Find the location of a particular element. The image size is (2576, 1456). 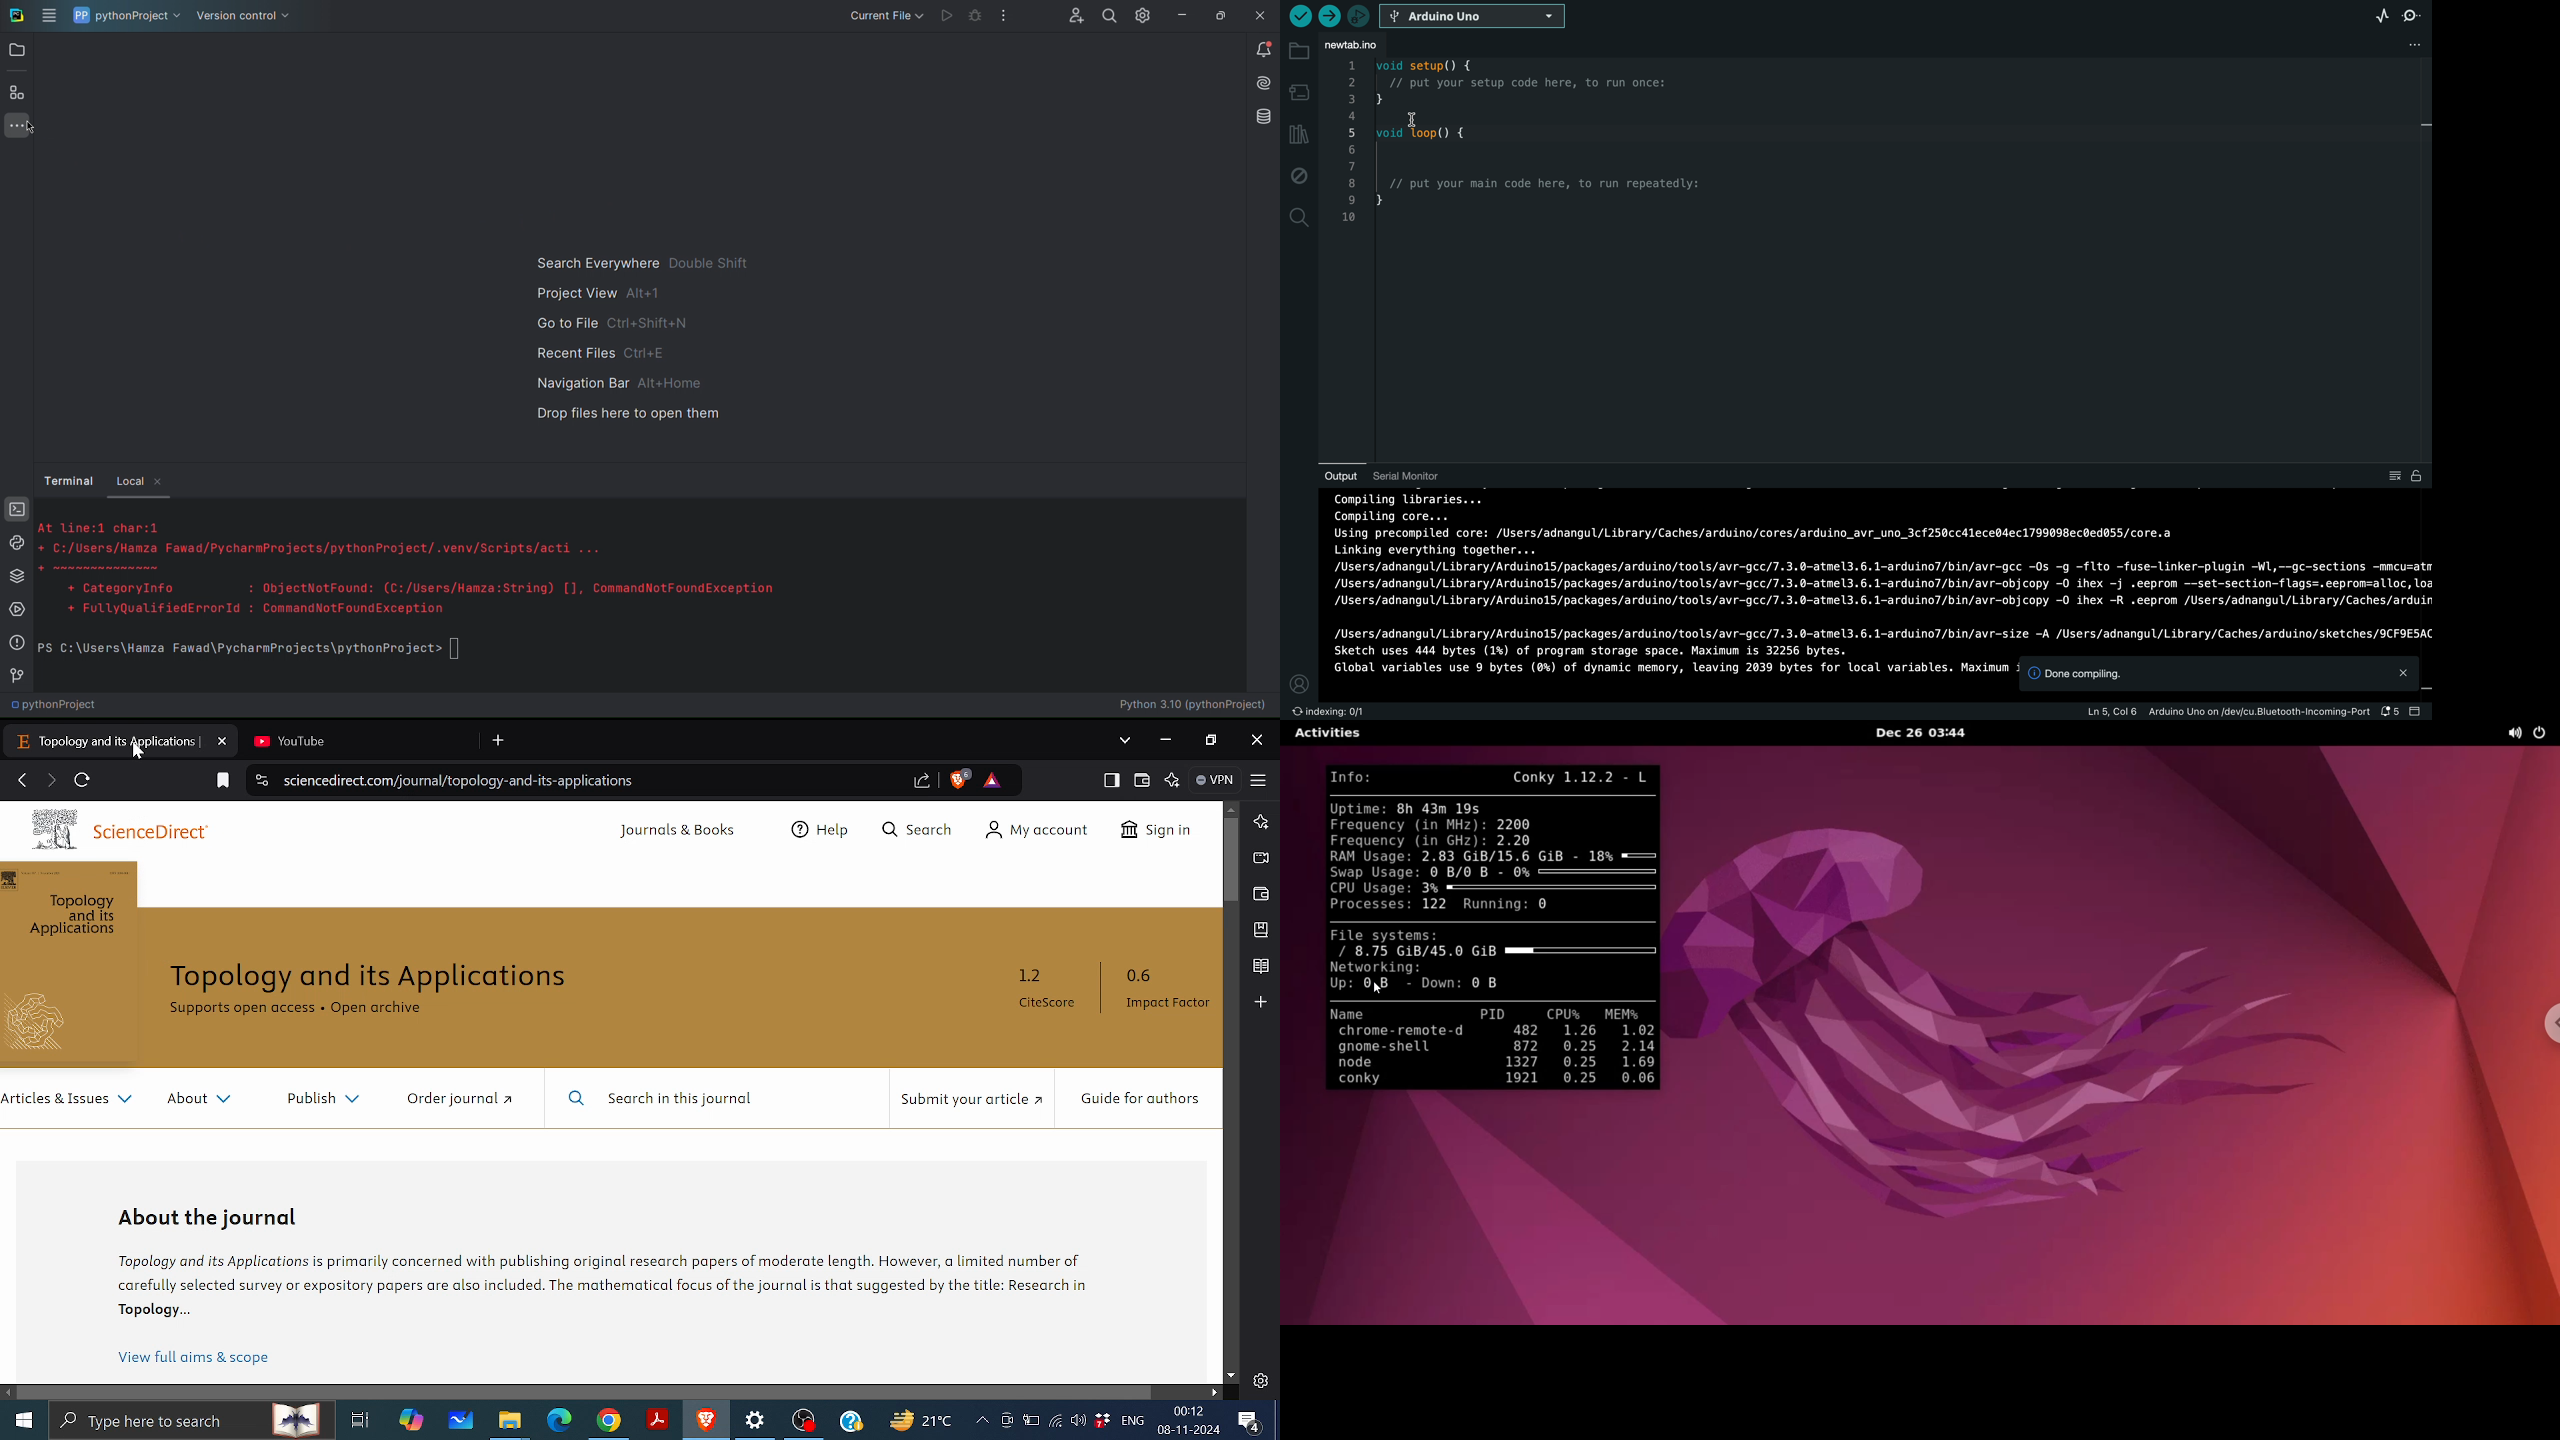

file information is located at coordinates (2196, 711).